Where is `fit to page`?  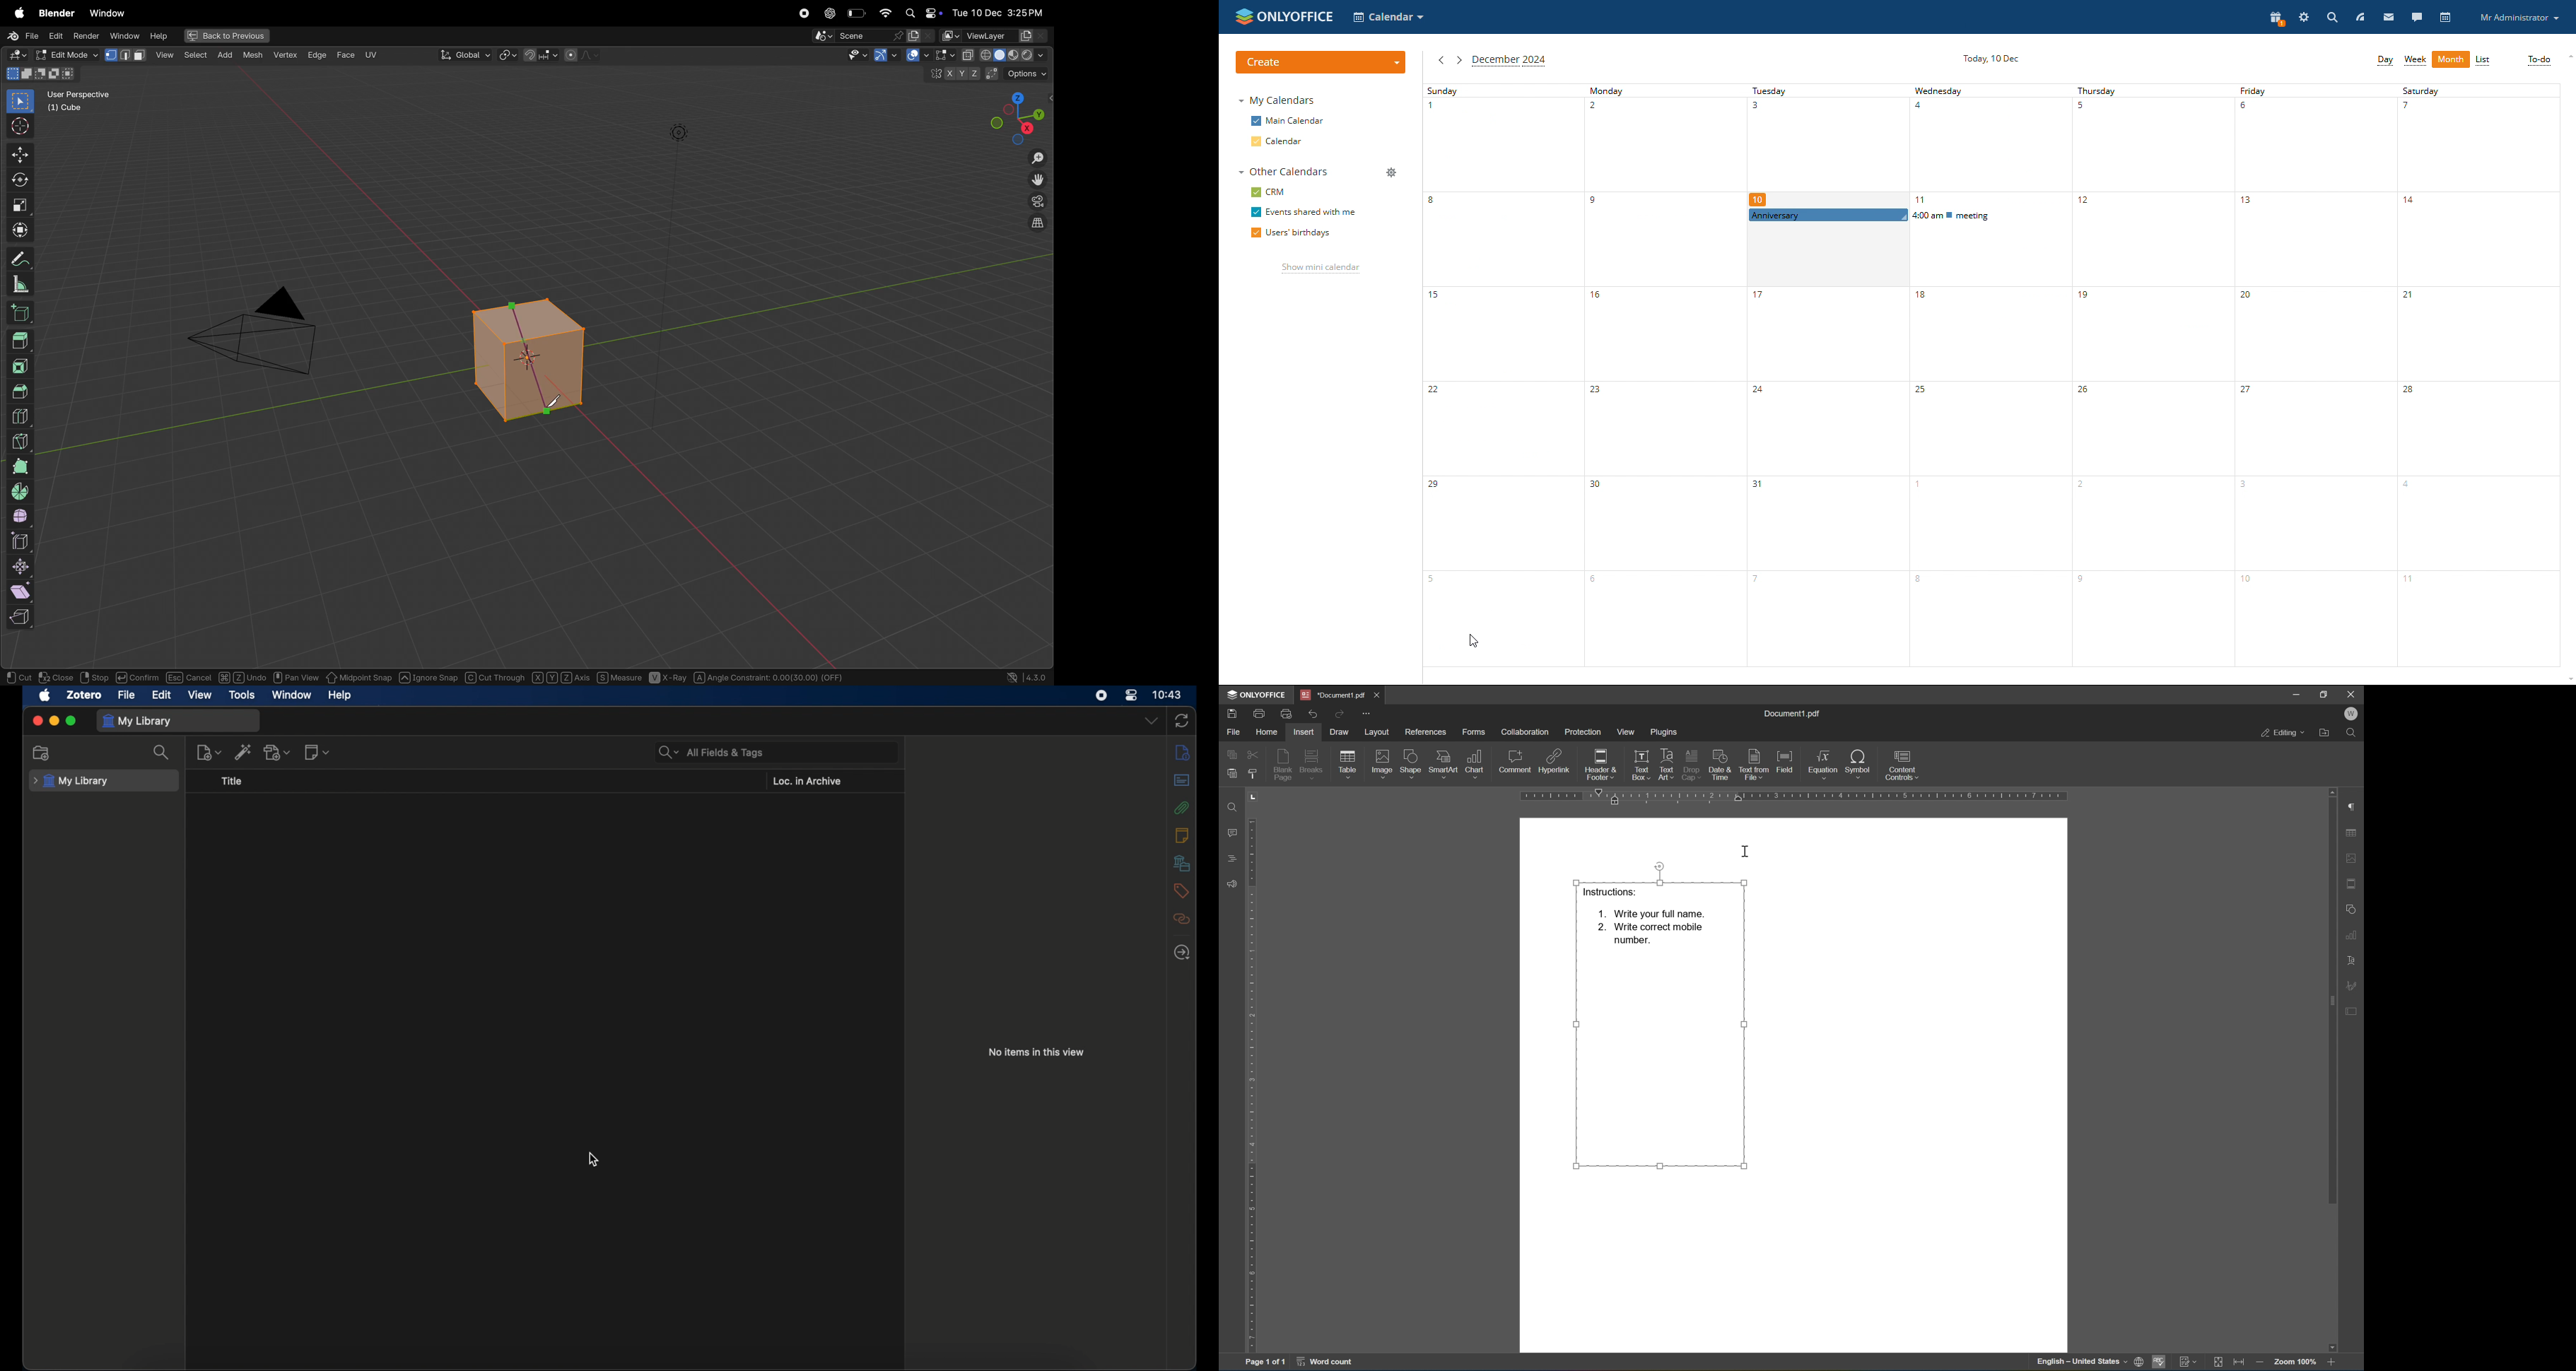
fit to page is located at coordinates (2219, 1362).